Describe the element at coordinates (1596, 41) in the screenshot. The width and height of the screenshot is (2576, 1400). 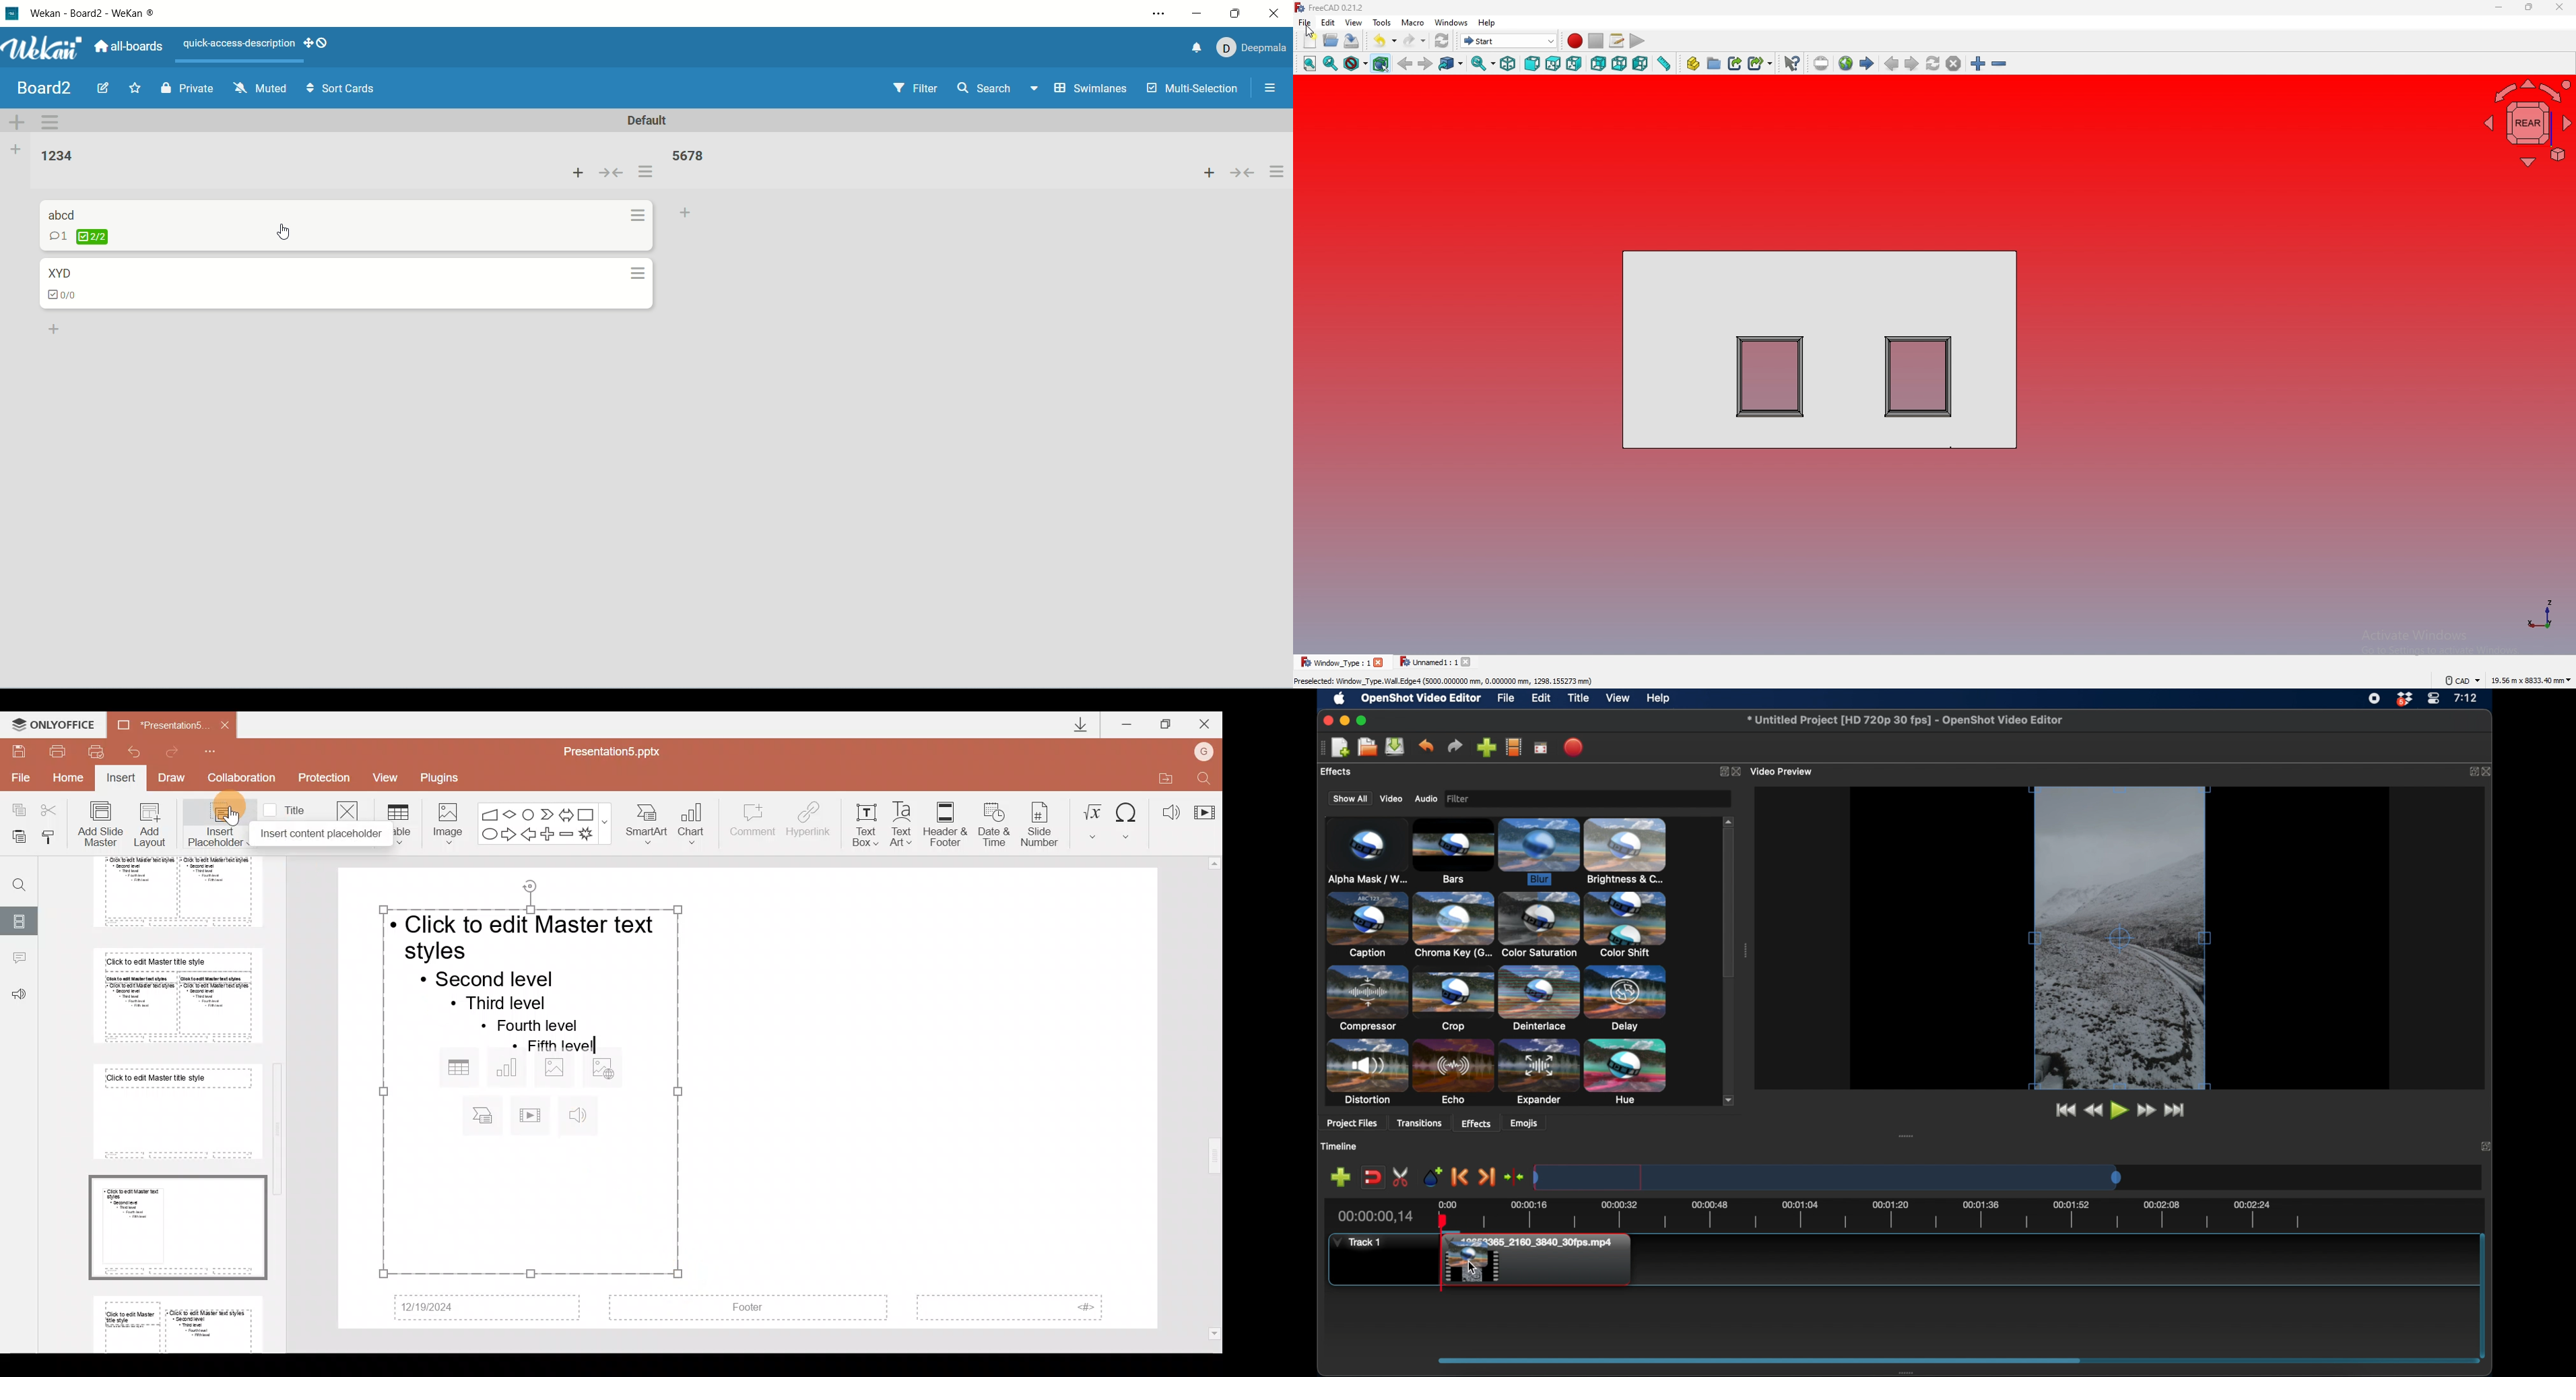
I see `stop macros` at that location.